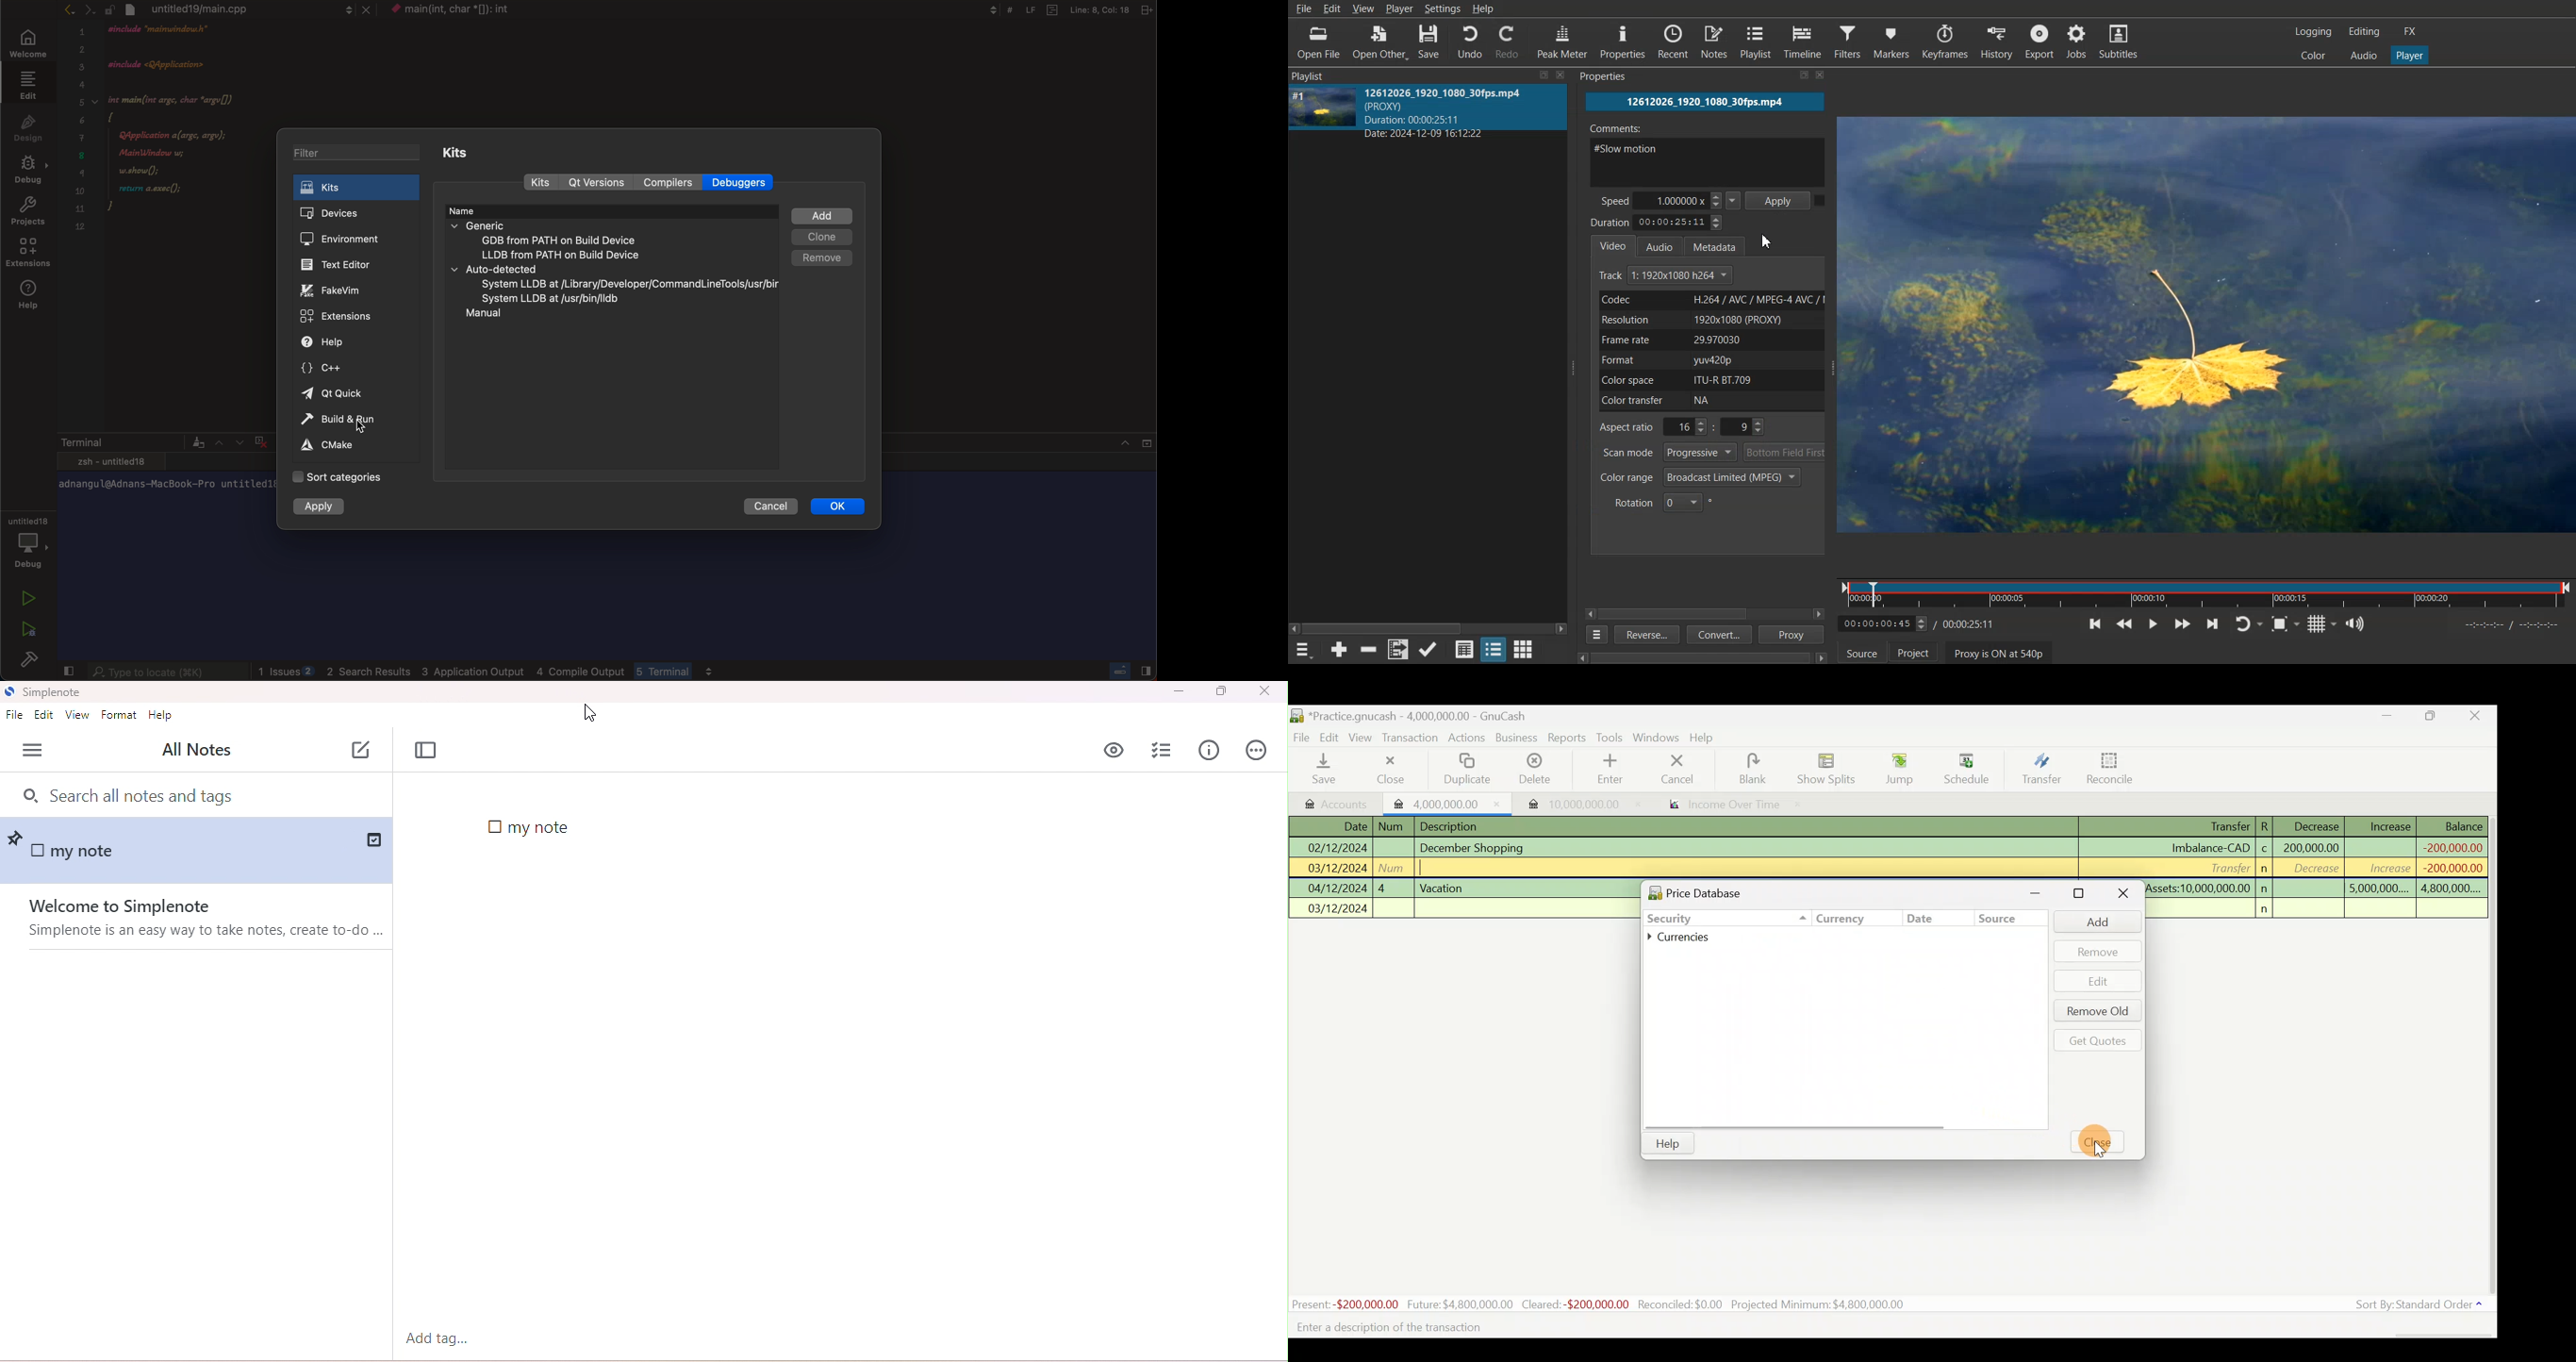 This screenshot has width=2576, height=1372. Describe the element at coordinates (1925, 919) in the screenshot. I see `date` at that location.